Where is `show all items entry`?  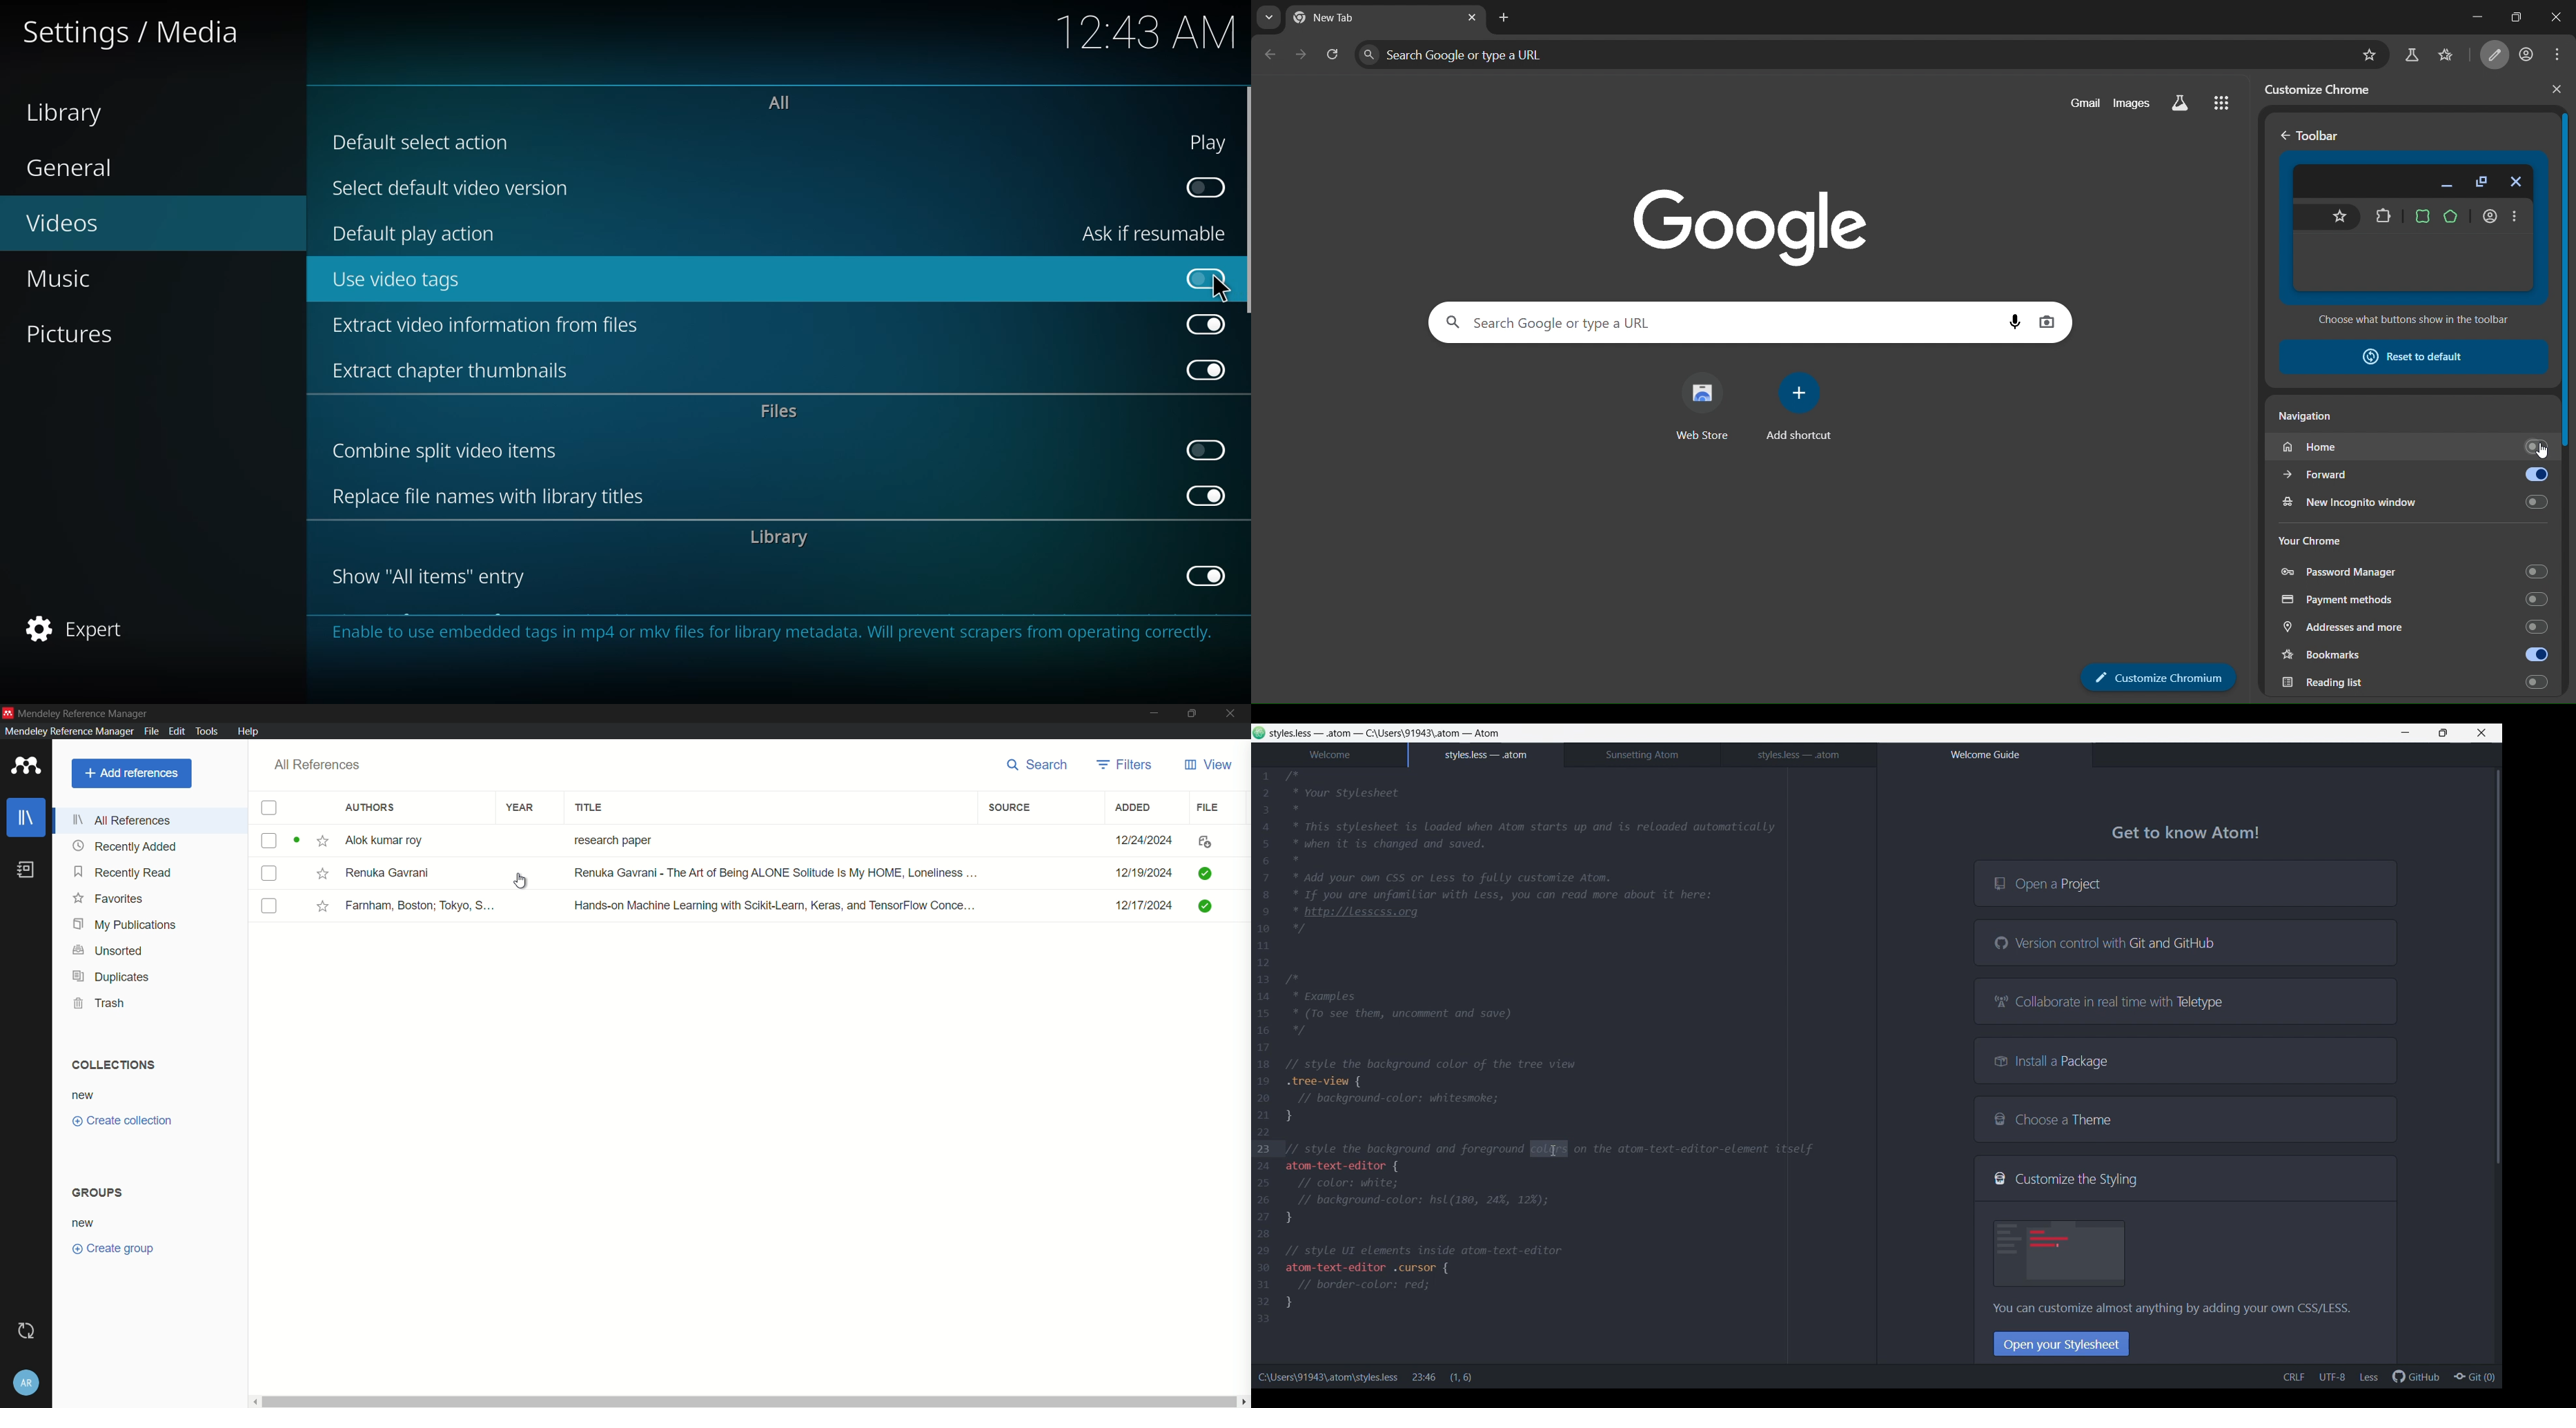
show all items entry is located at coordinates (435, 576).